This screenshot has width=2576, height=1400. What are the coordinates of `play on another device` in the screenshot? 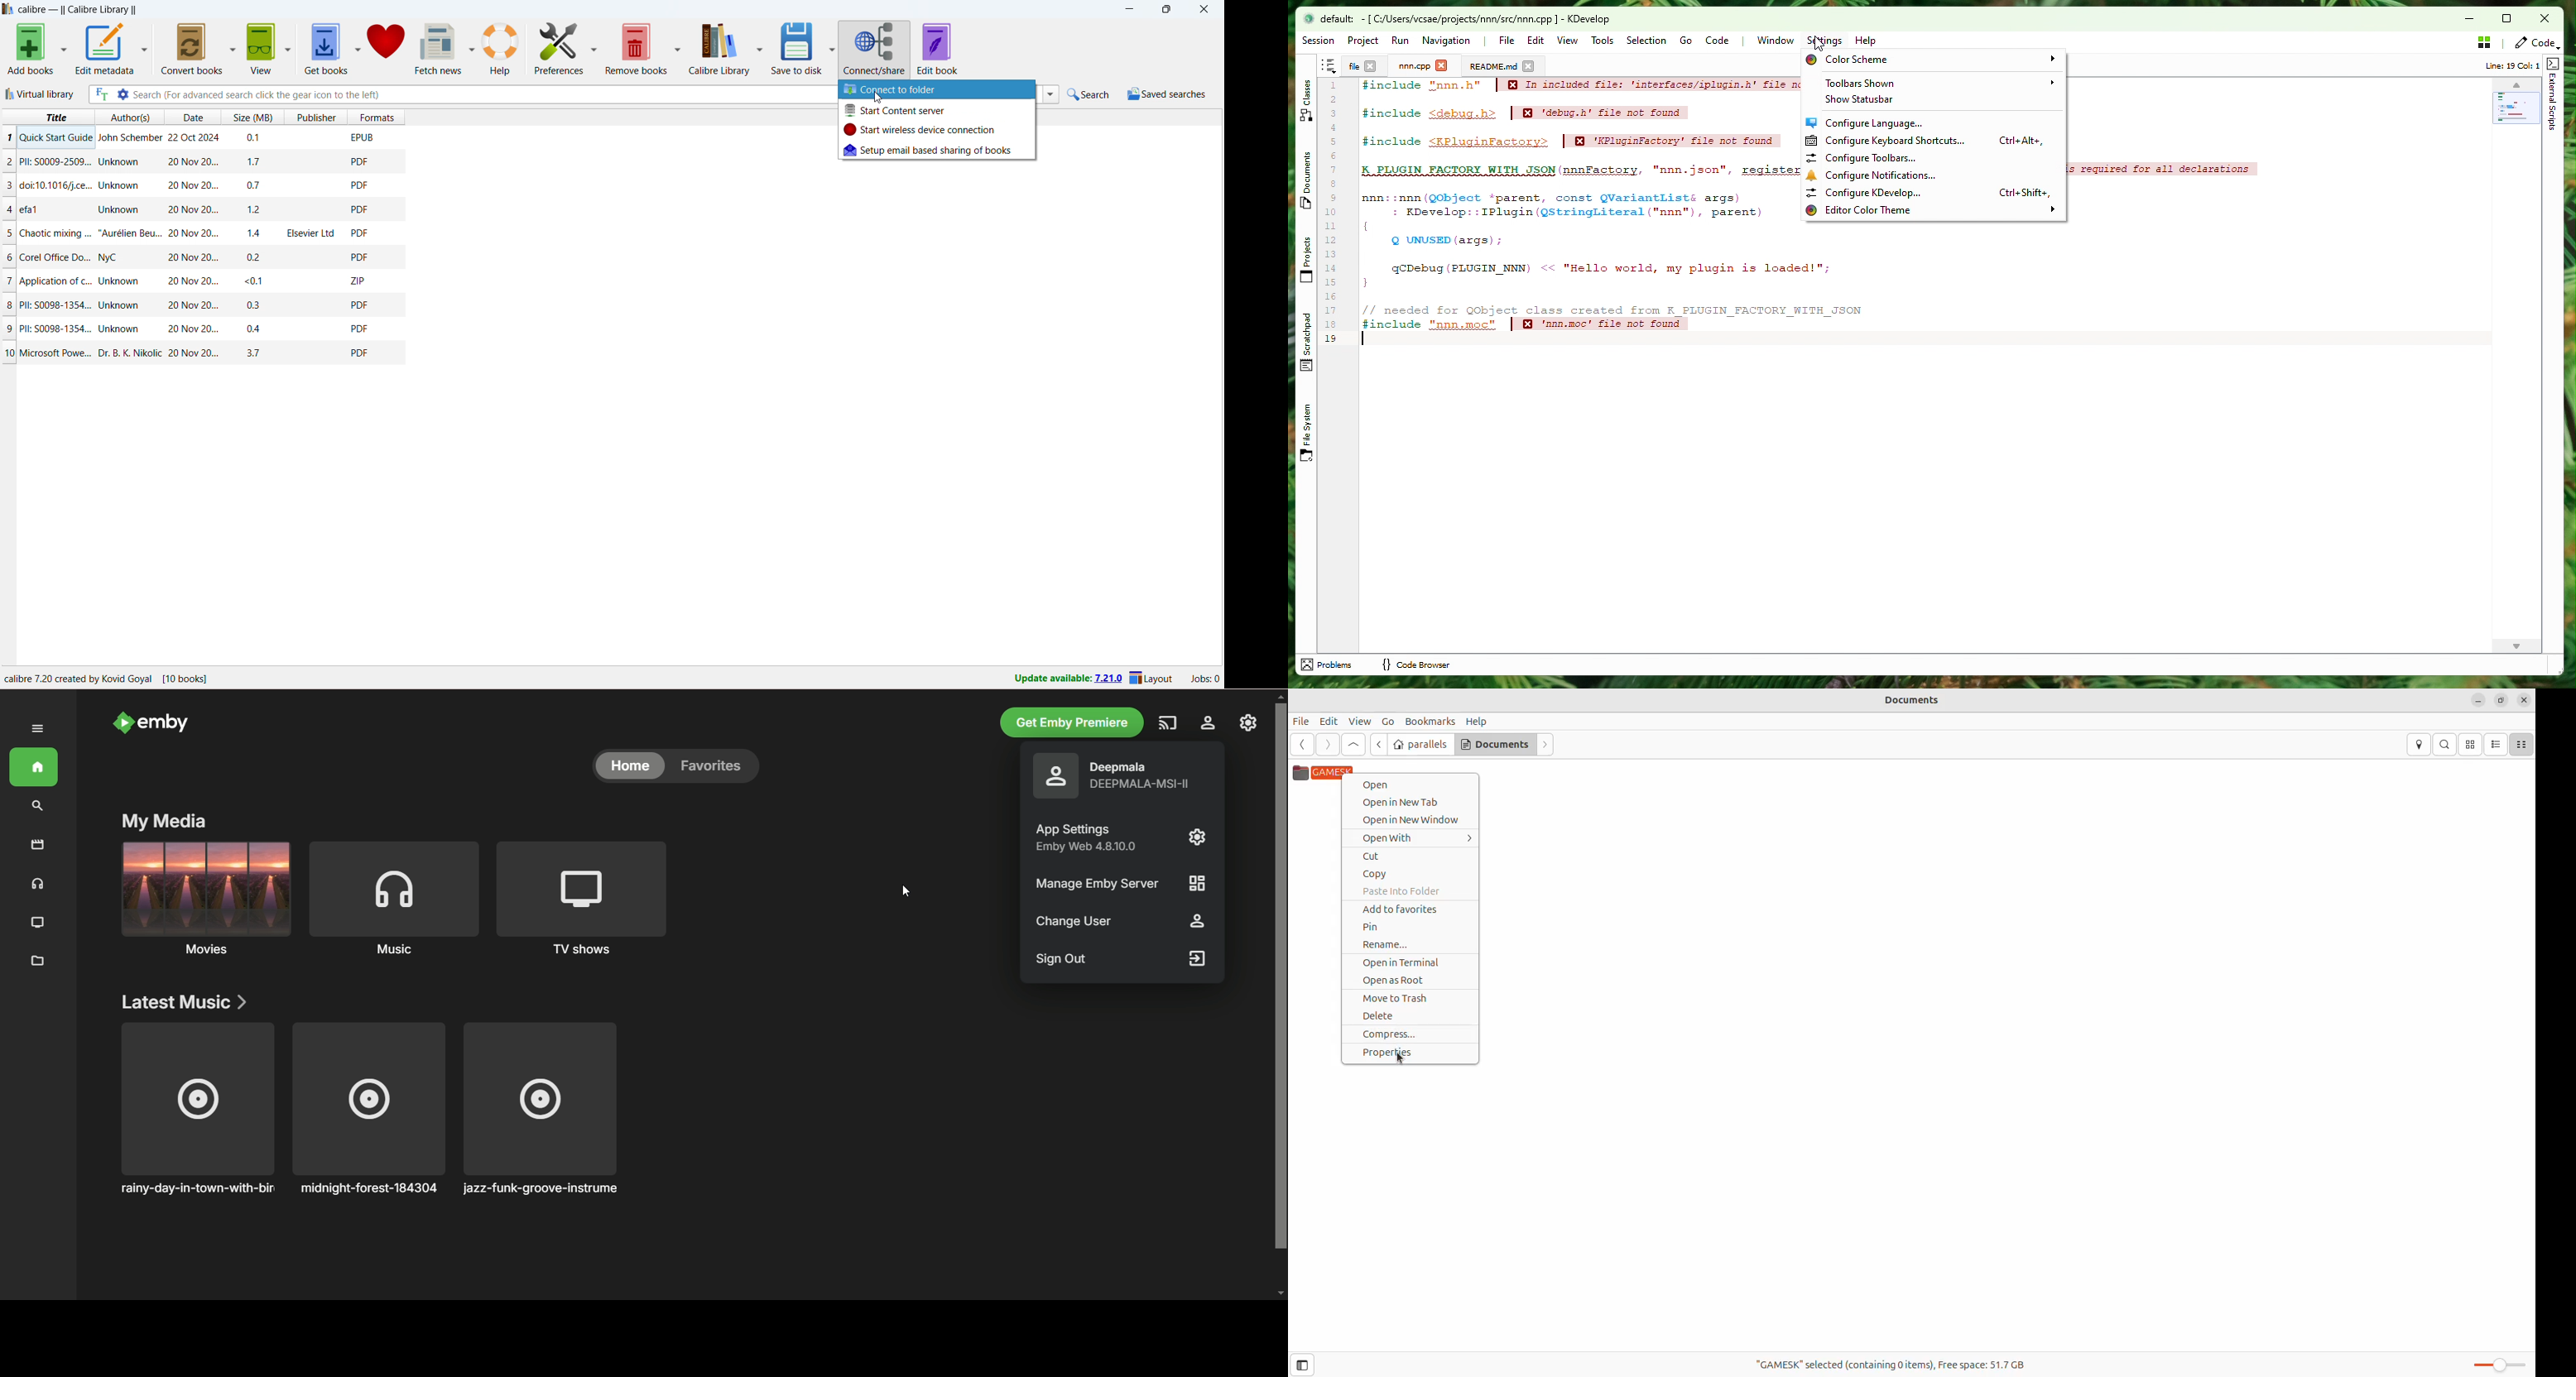 It's located at (1167, 724).